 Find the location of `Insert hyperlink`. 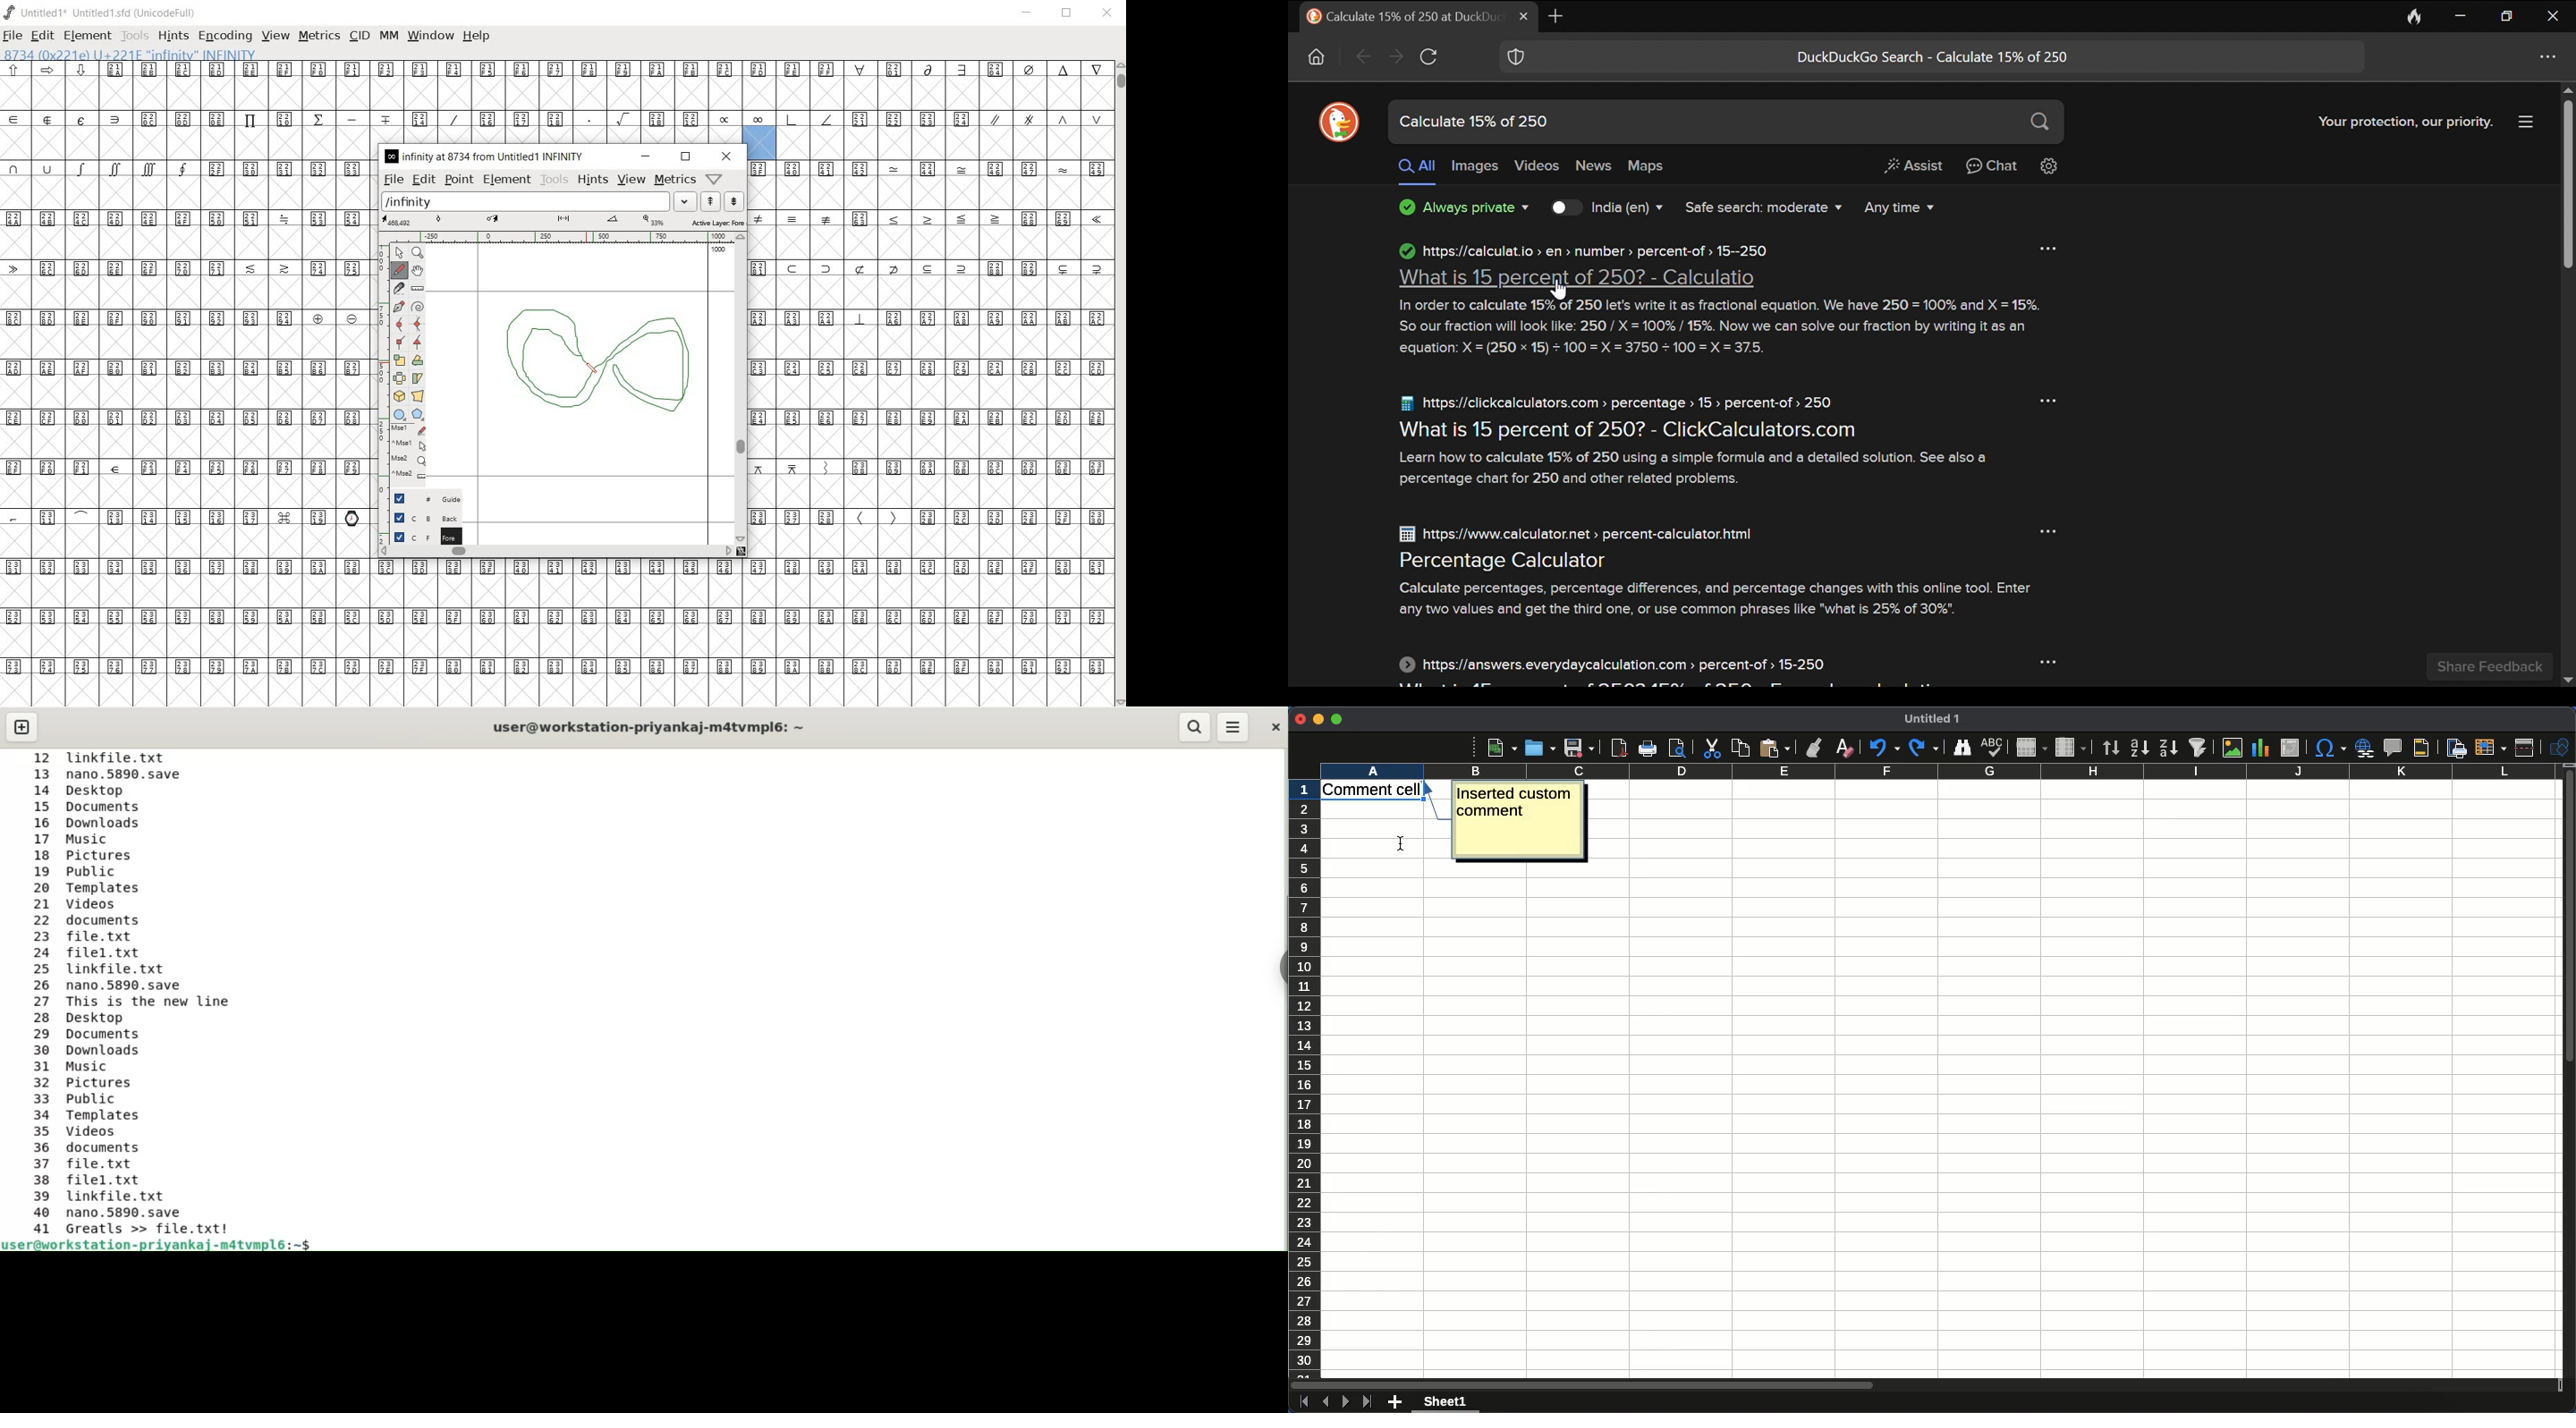

Insert hyperlink is located at coordinates (2363, 747).